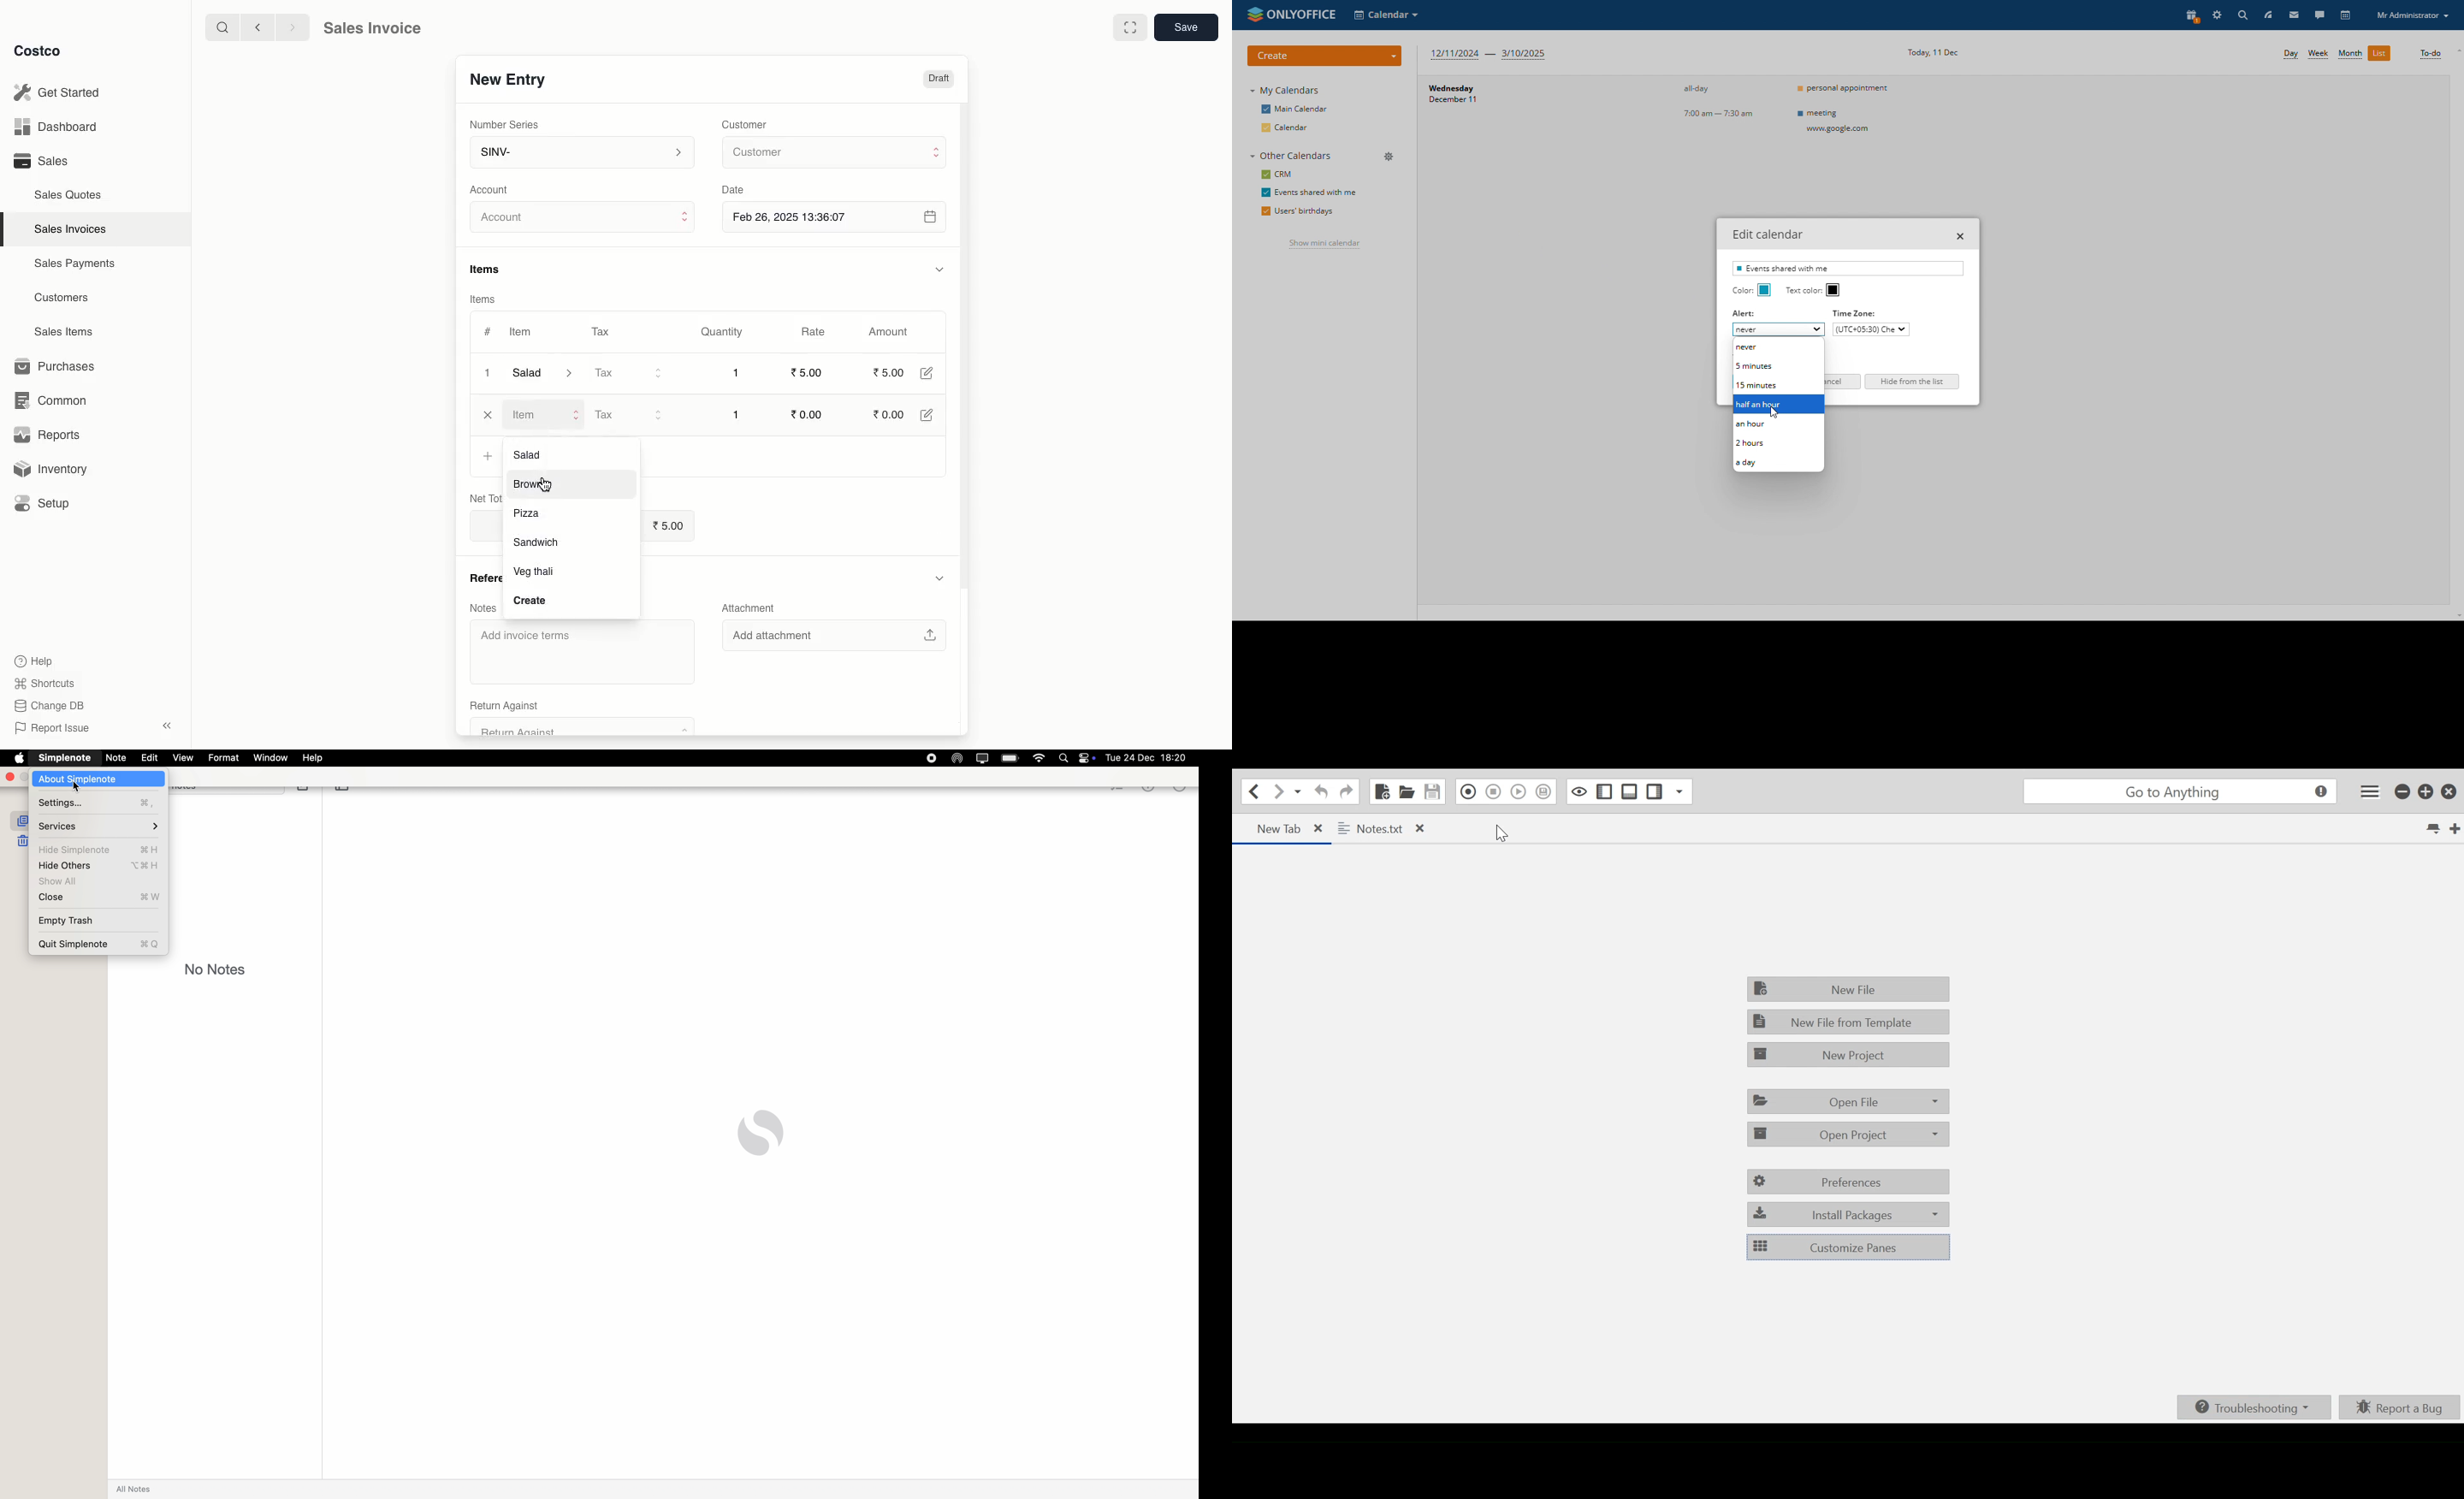  What do you see at coordinates (501, 125) in the screenshot?
I see `‘Number Series` at bounding box center [501, 125].